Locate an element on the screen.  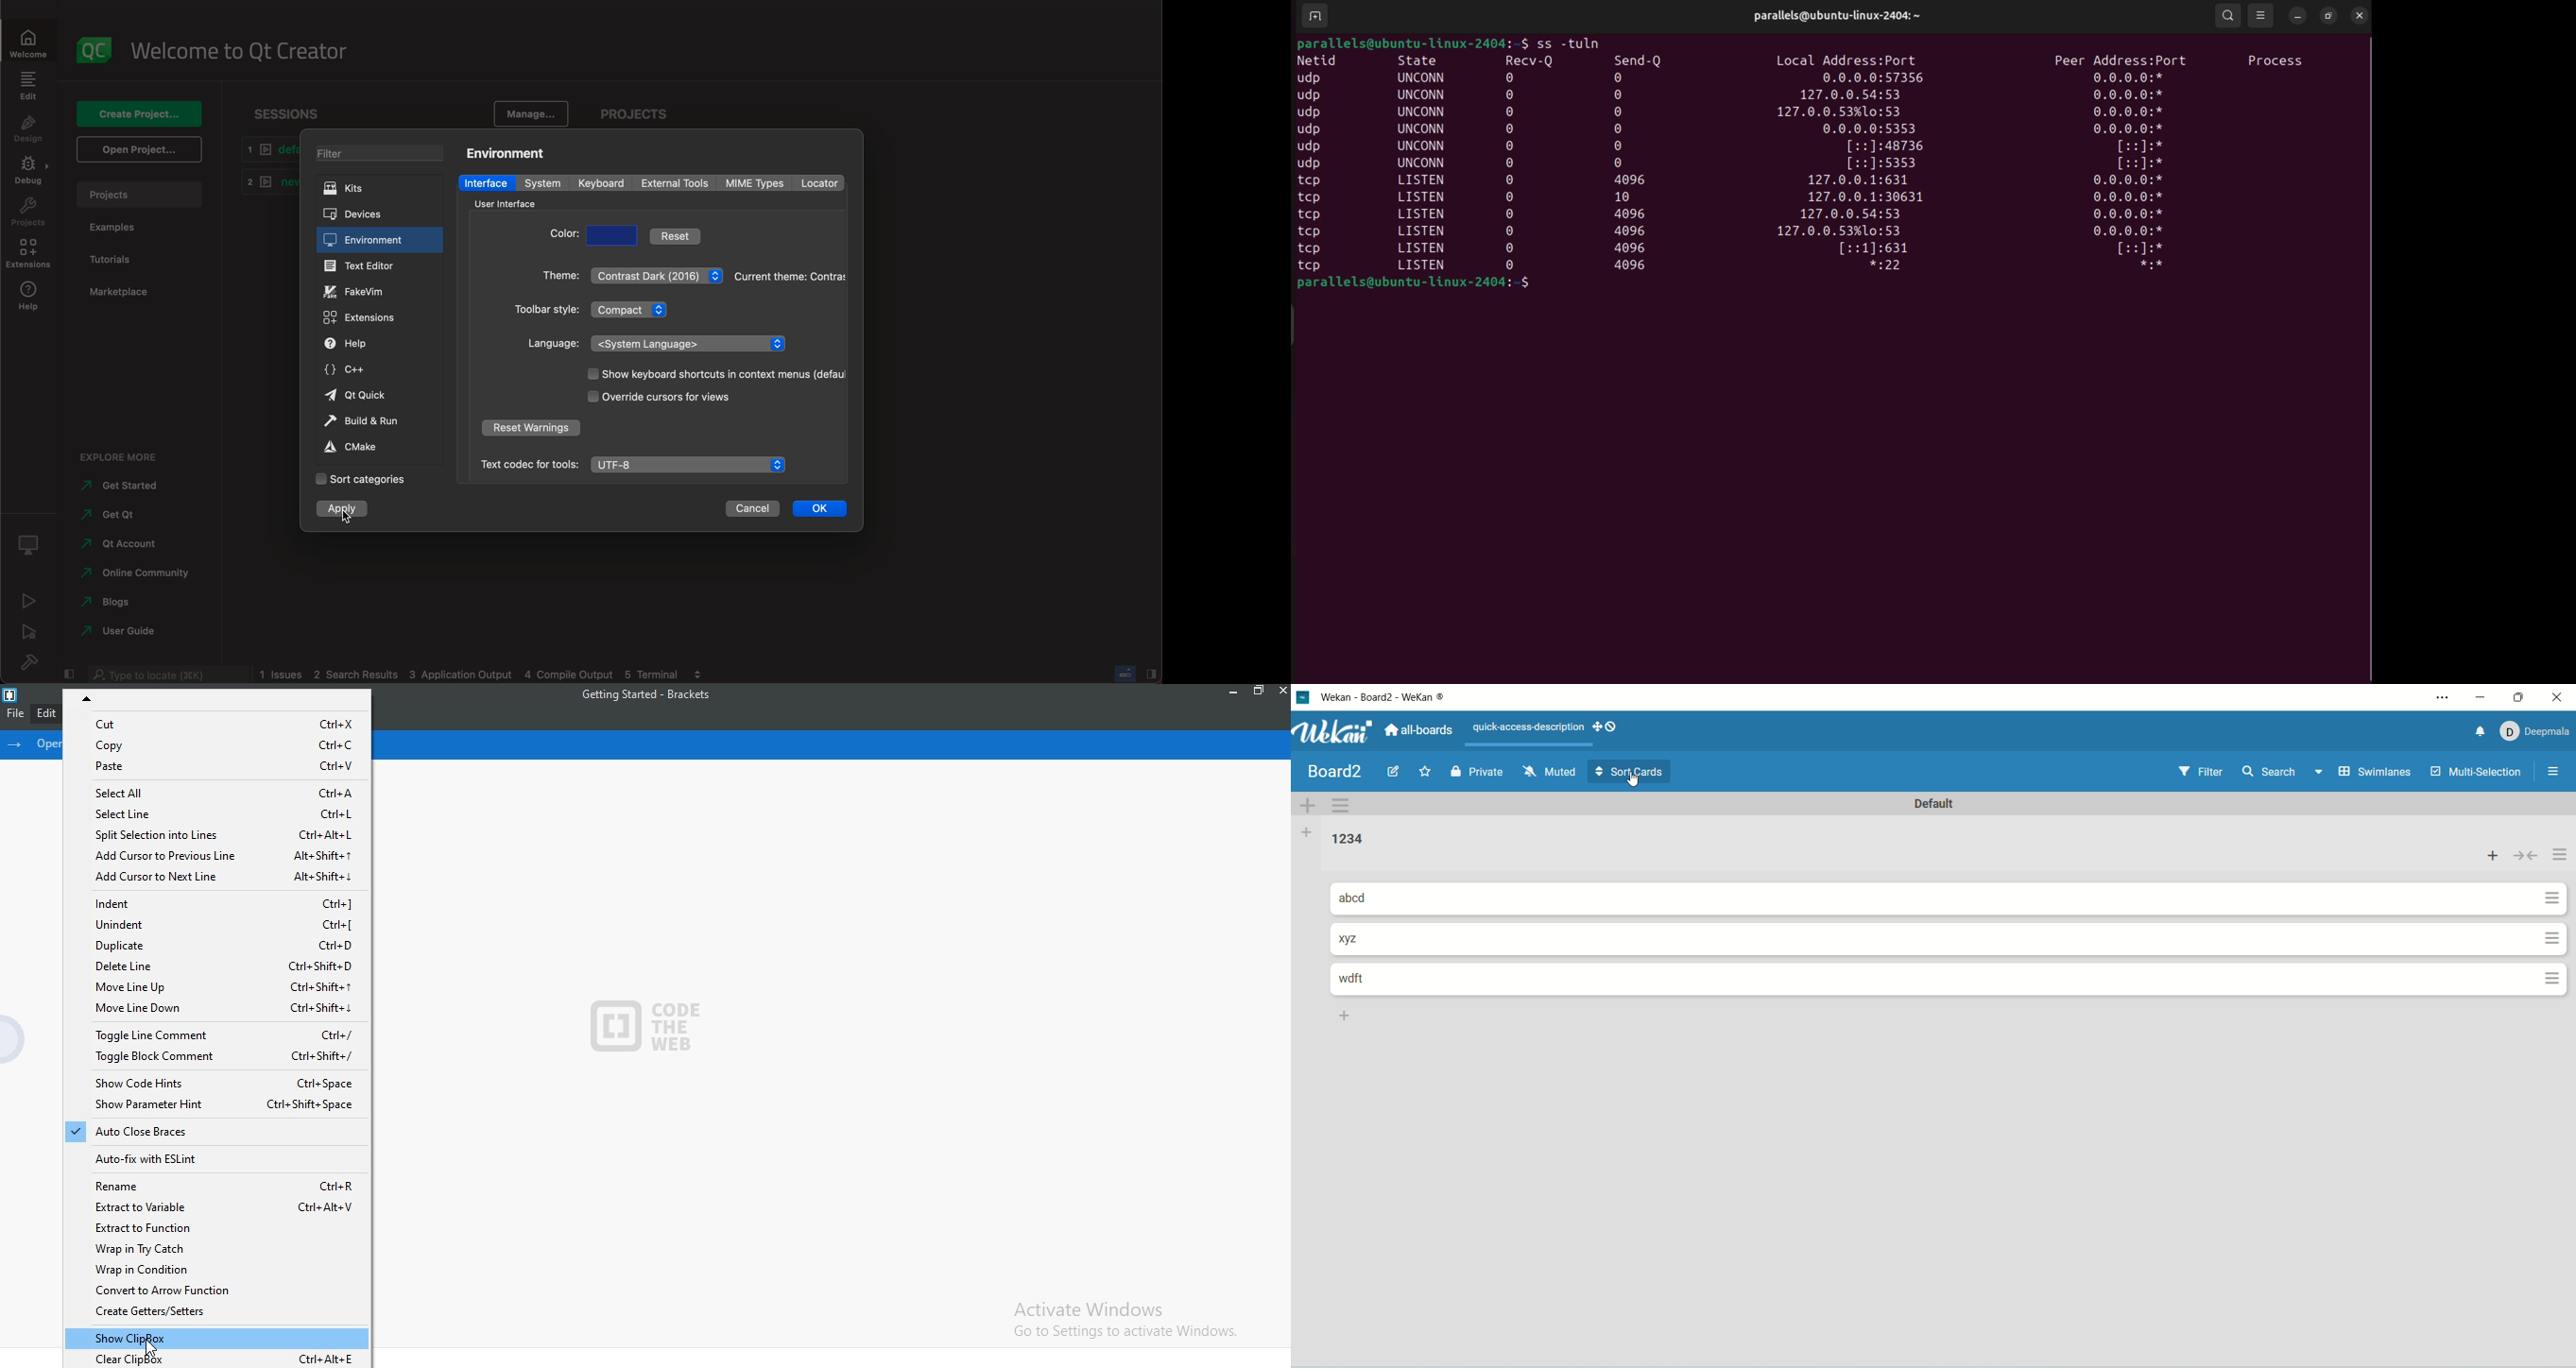
environment is located at coordinates (511, 153).